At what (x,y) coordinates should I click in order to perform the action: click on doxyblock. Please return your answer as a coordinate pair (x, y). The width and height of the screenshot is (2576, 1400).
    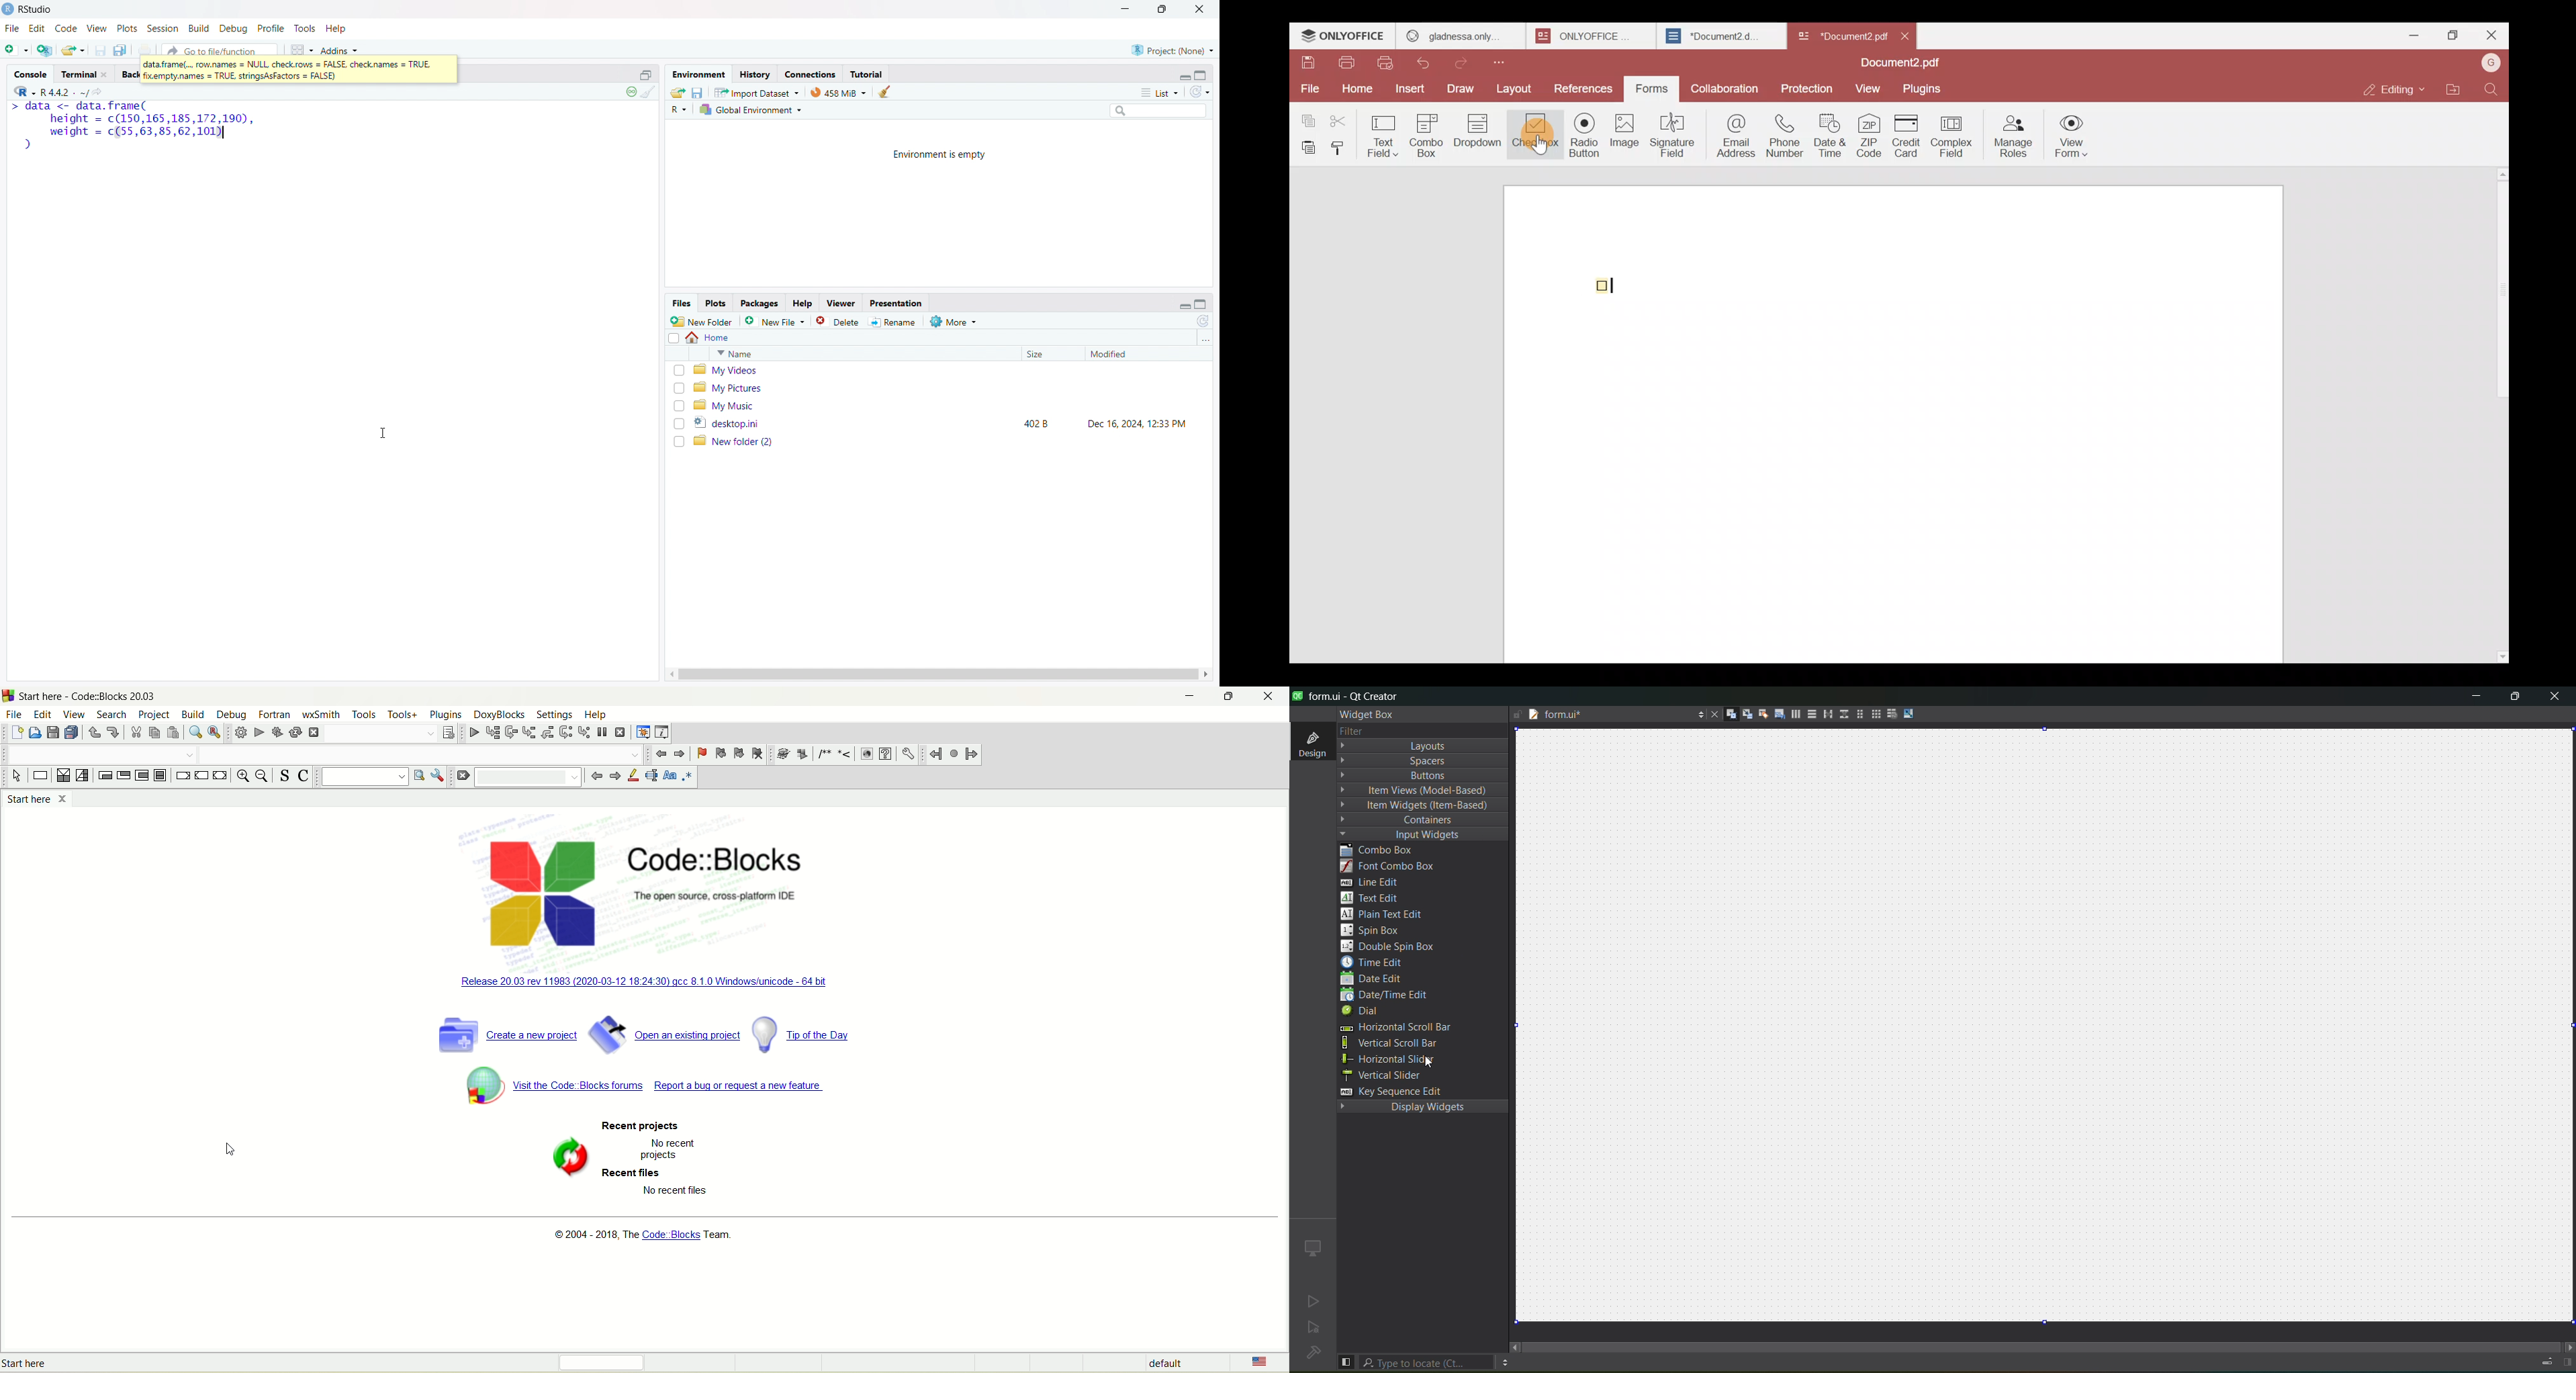
    Looking at the image, I should click on (500, 714).